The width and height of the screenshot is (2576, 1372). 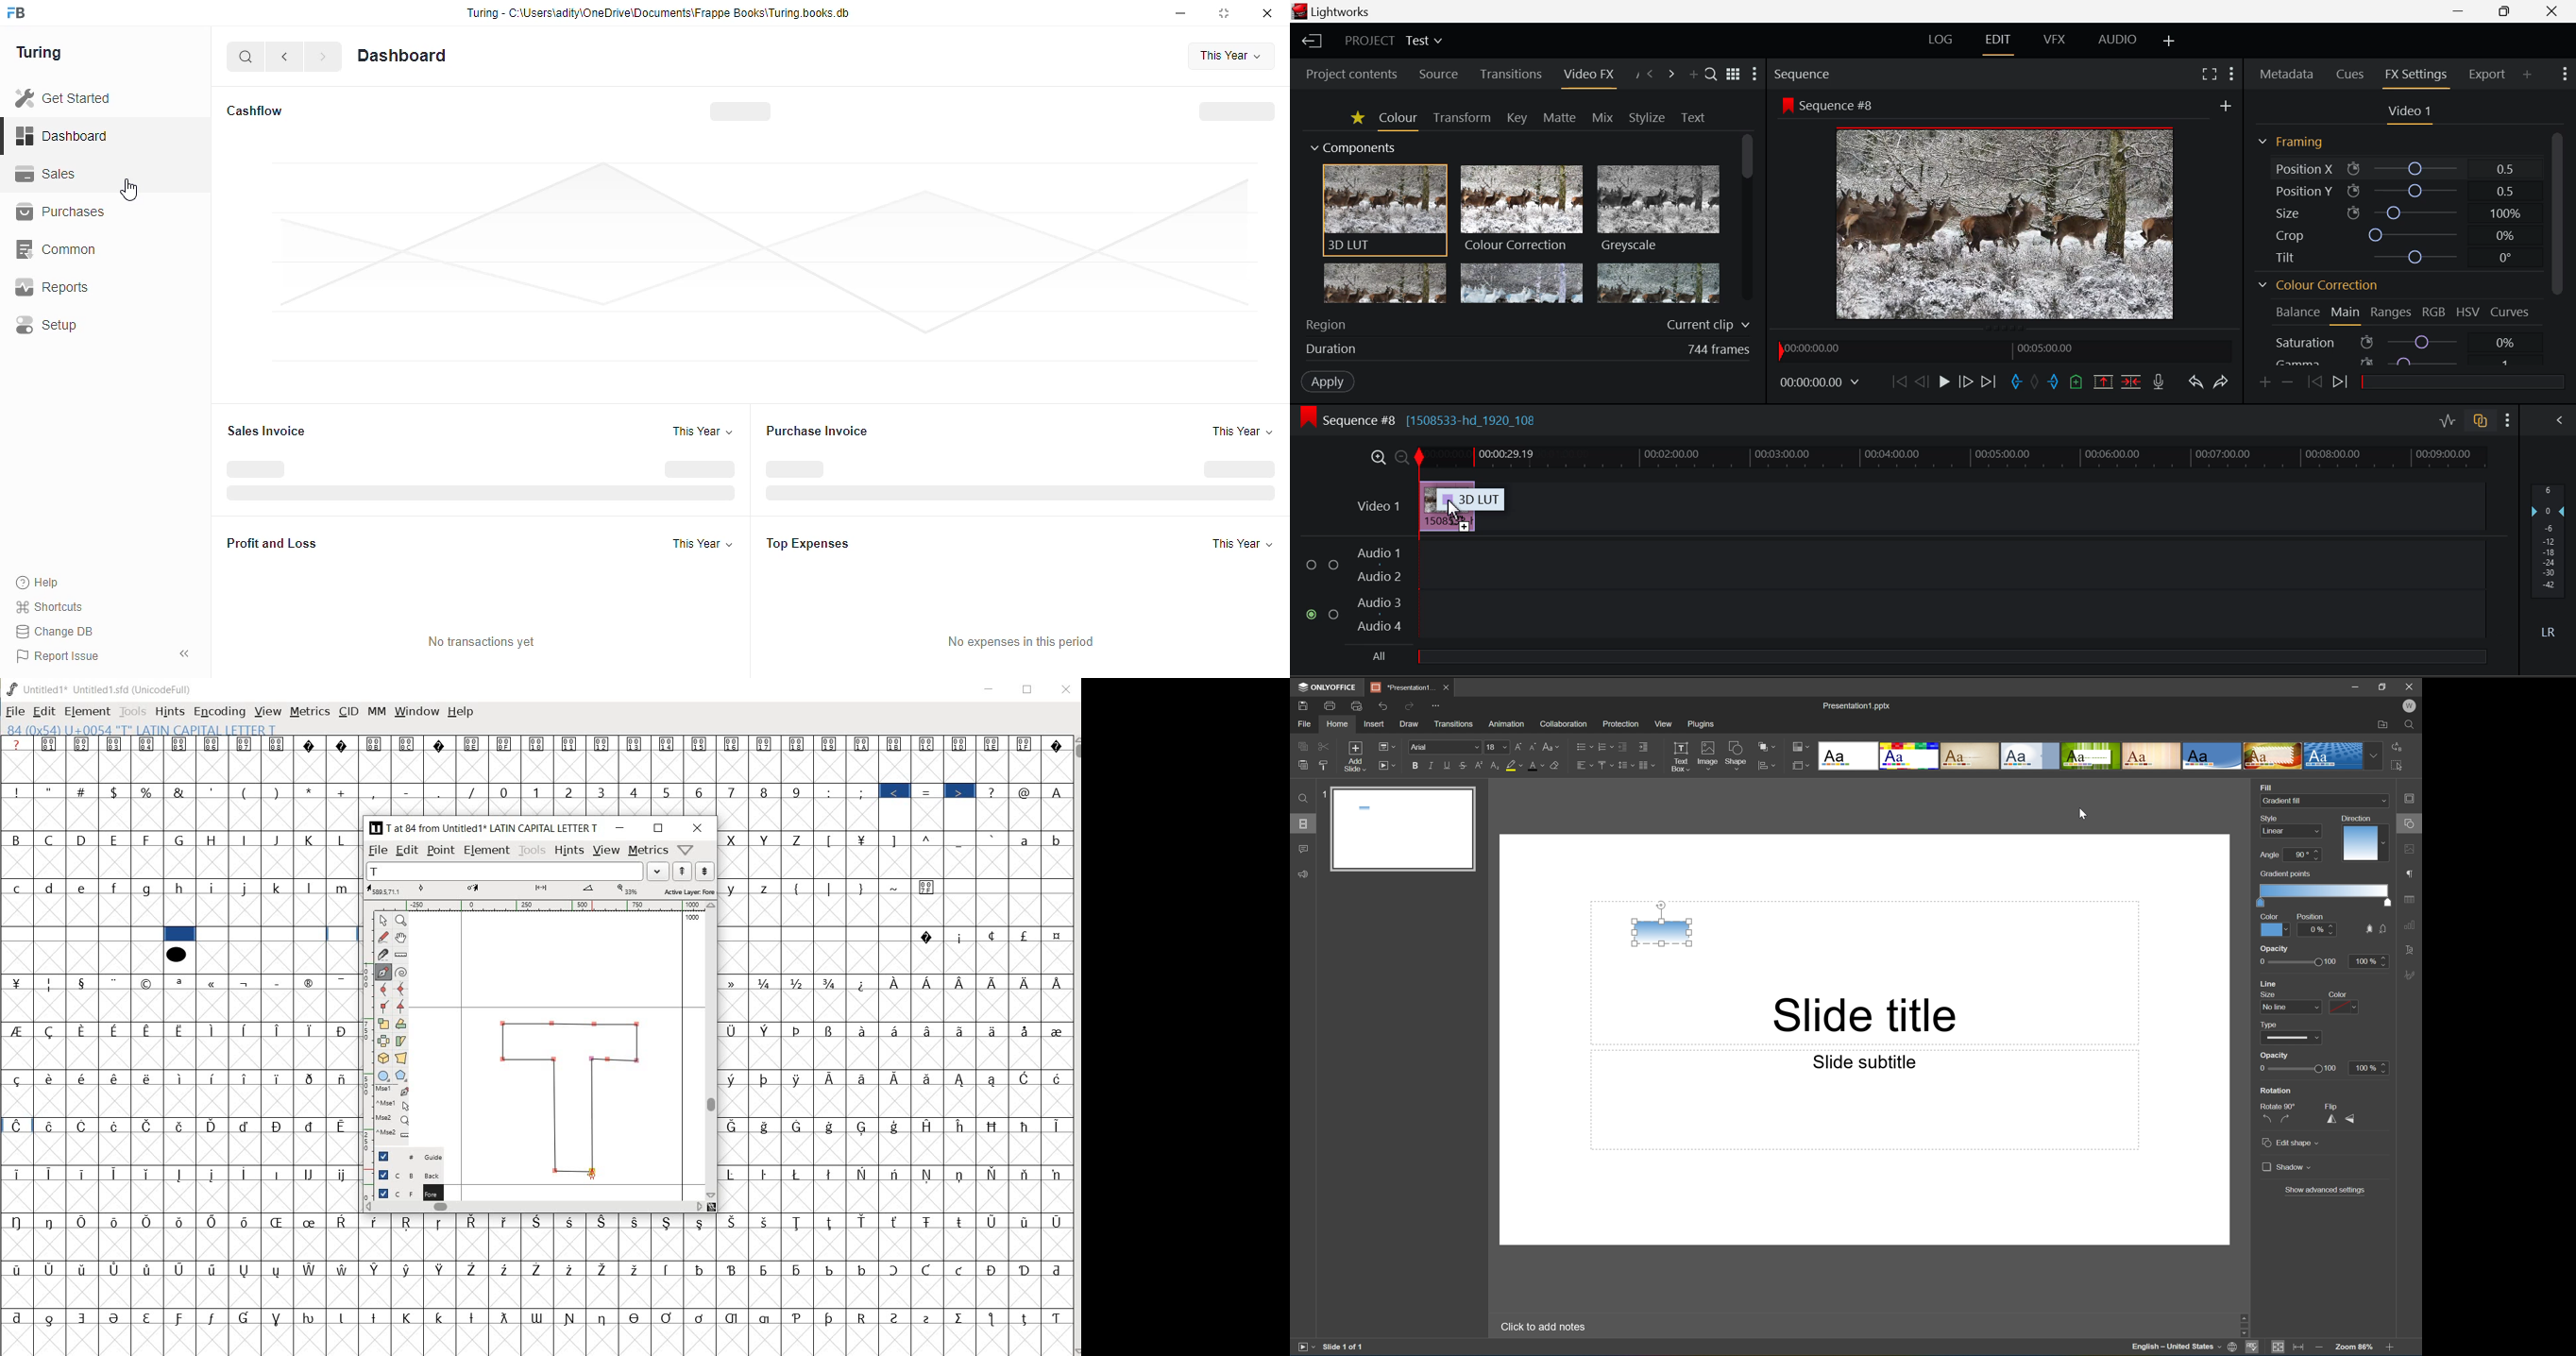 What do you see at coordinates (401, 988) in the screenshot?
I see `HV curve` at bounding box center [401, 988].